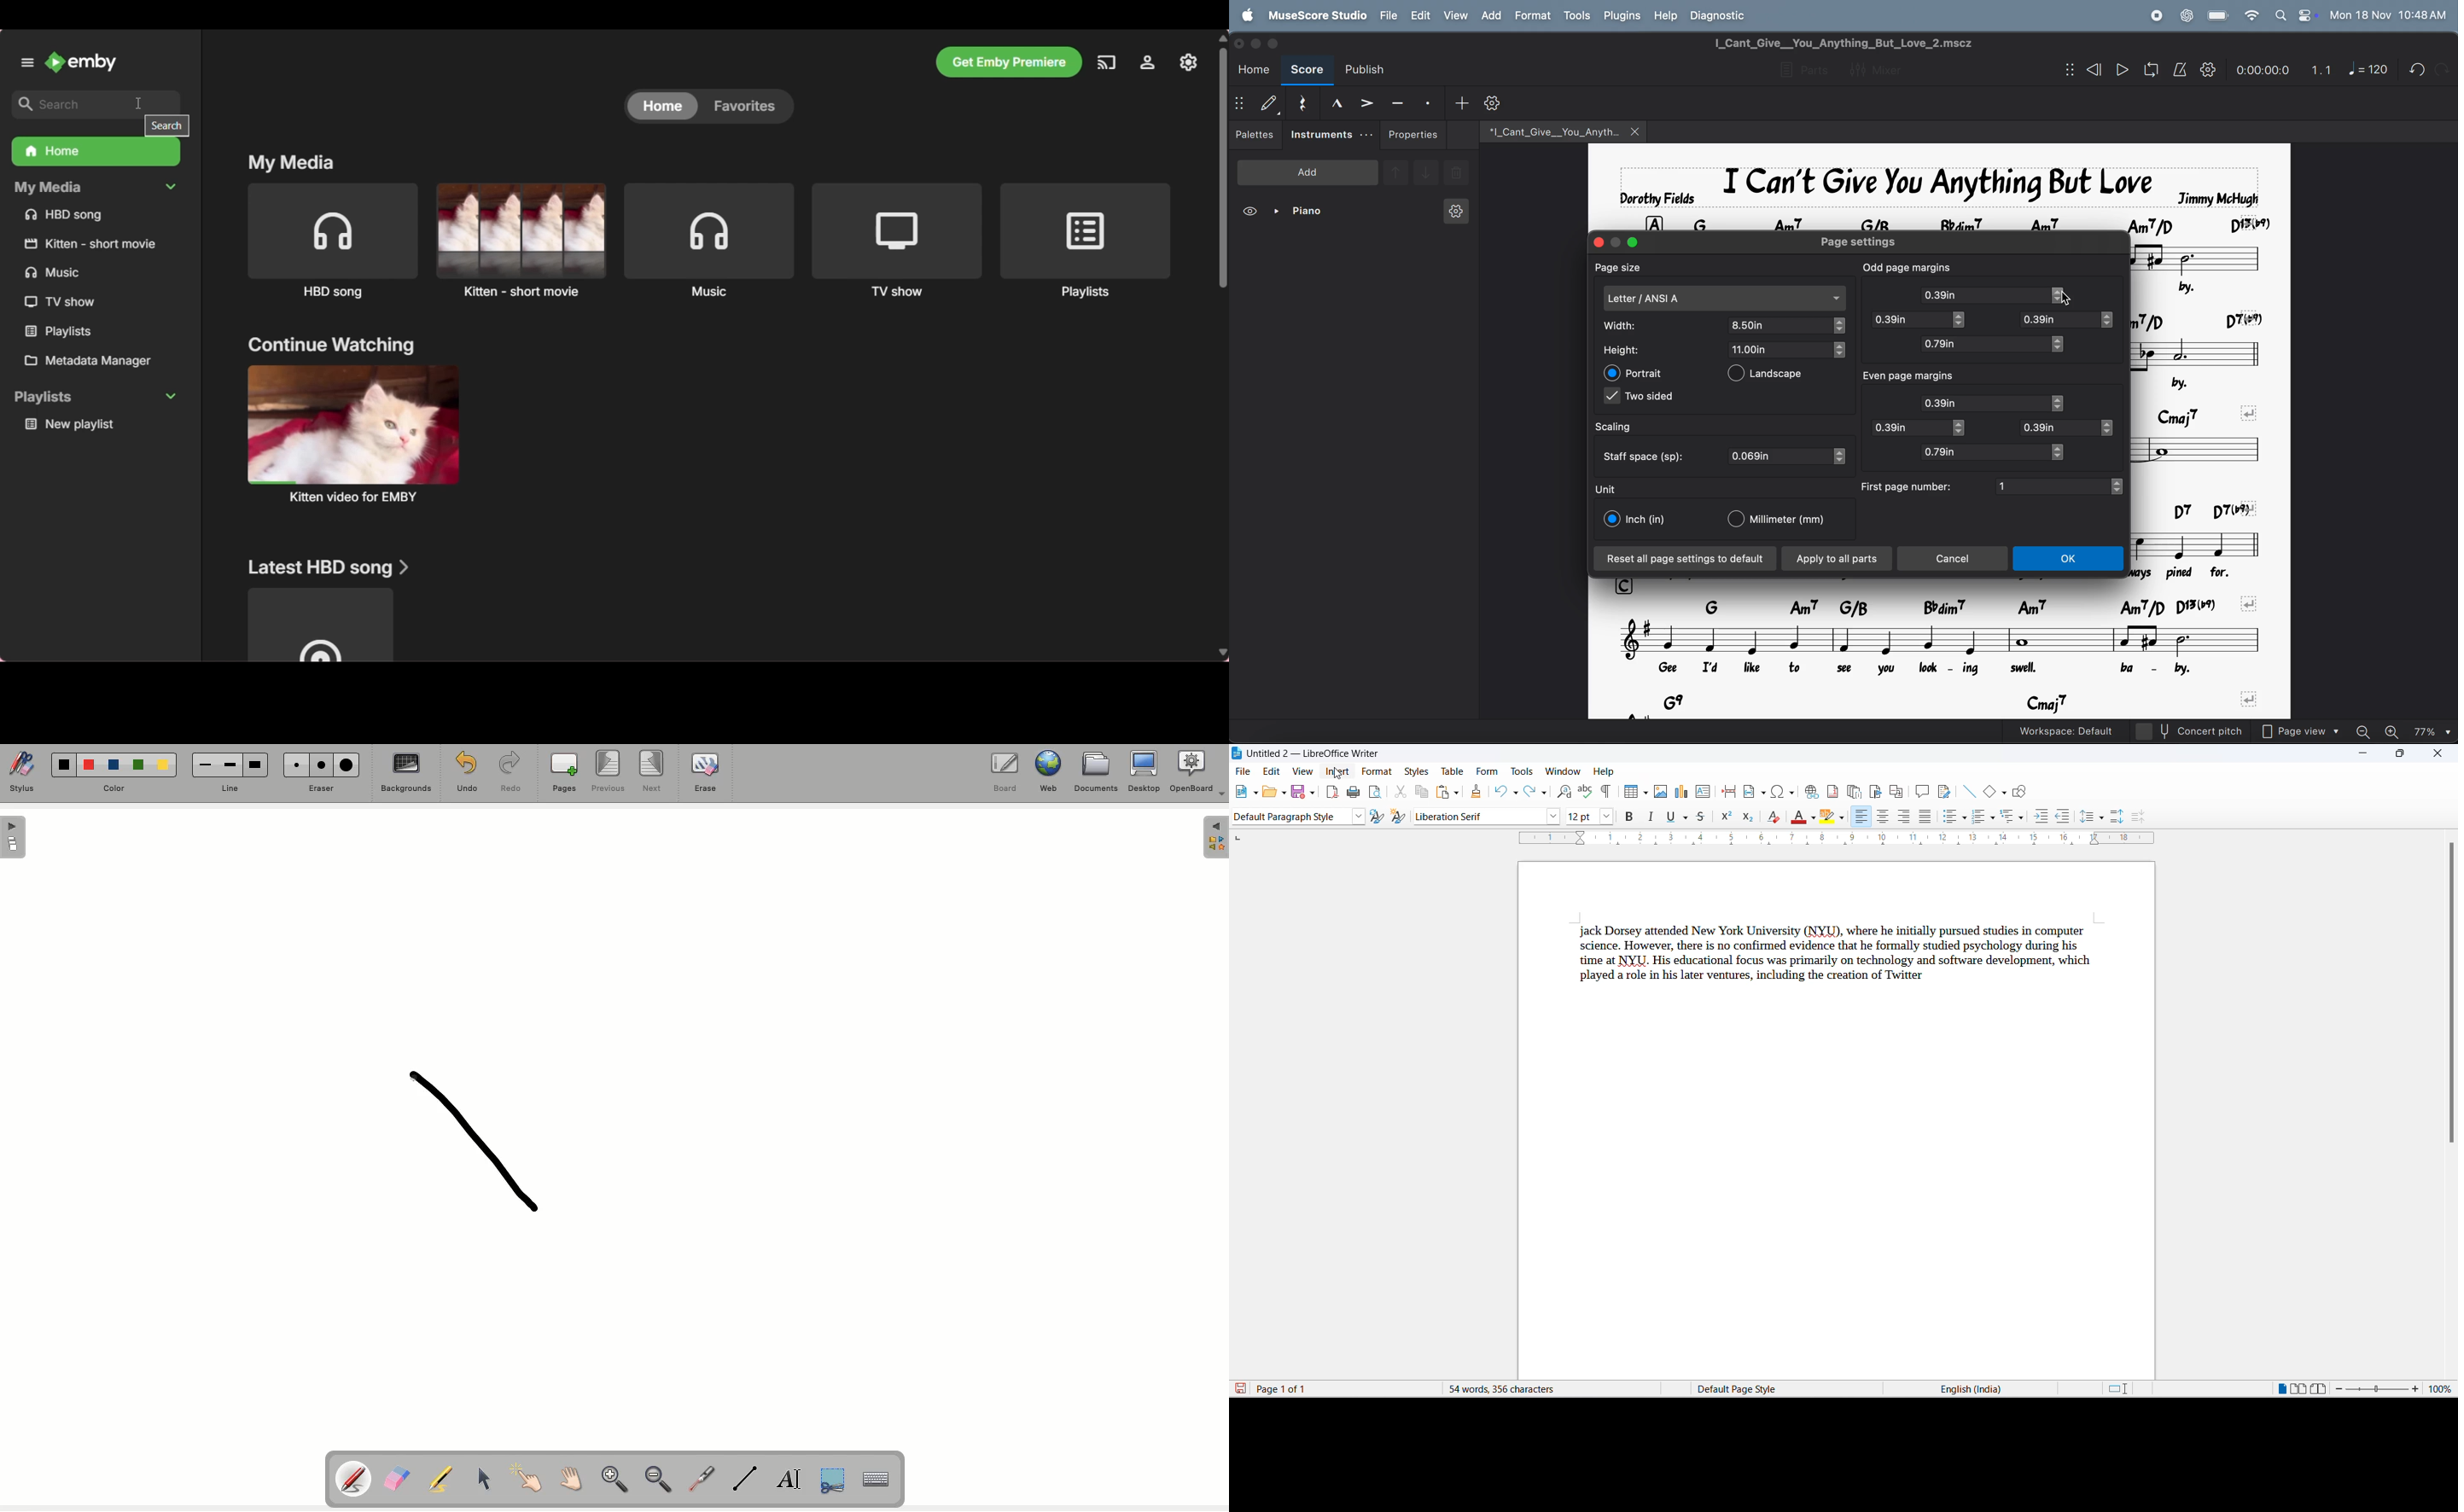  I want to click on help, so click(1666, 14).